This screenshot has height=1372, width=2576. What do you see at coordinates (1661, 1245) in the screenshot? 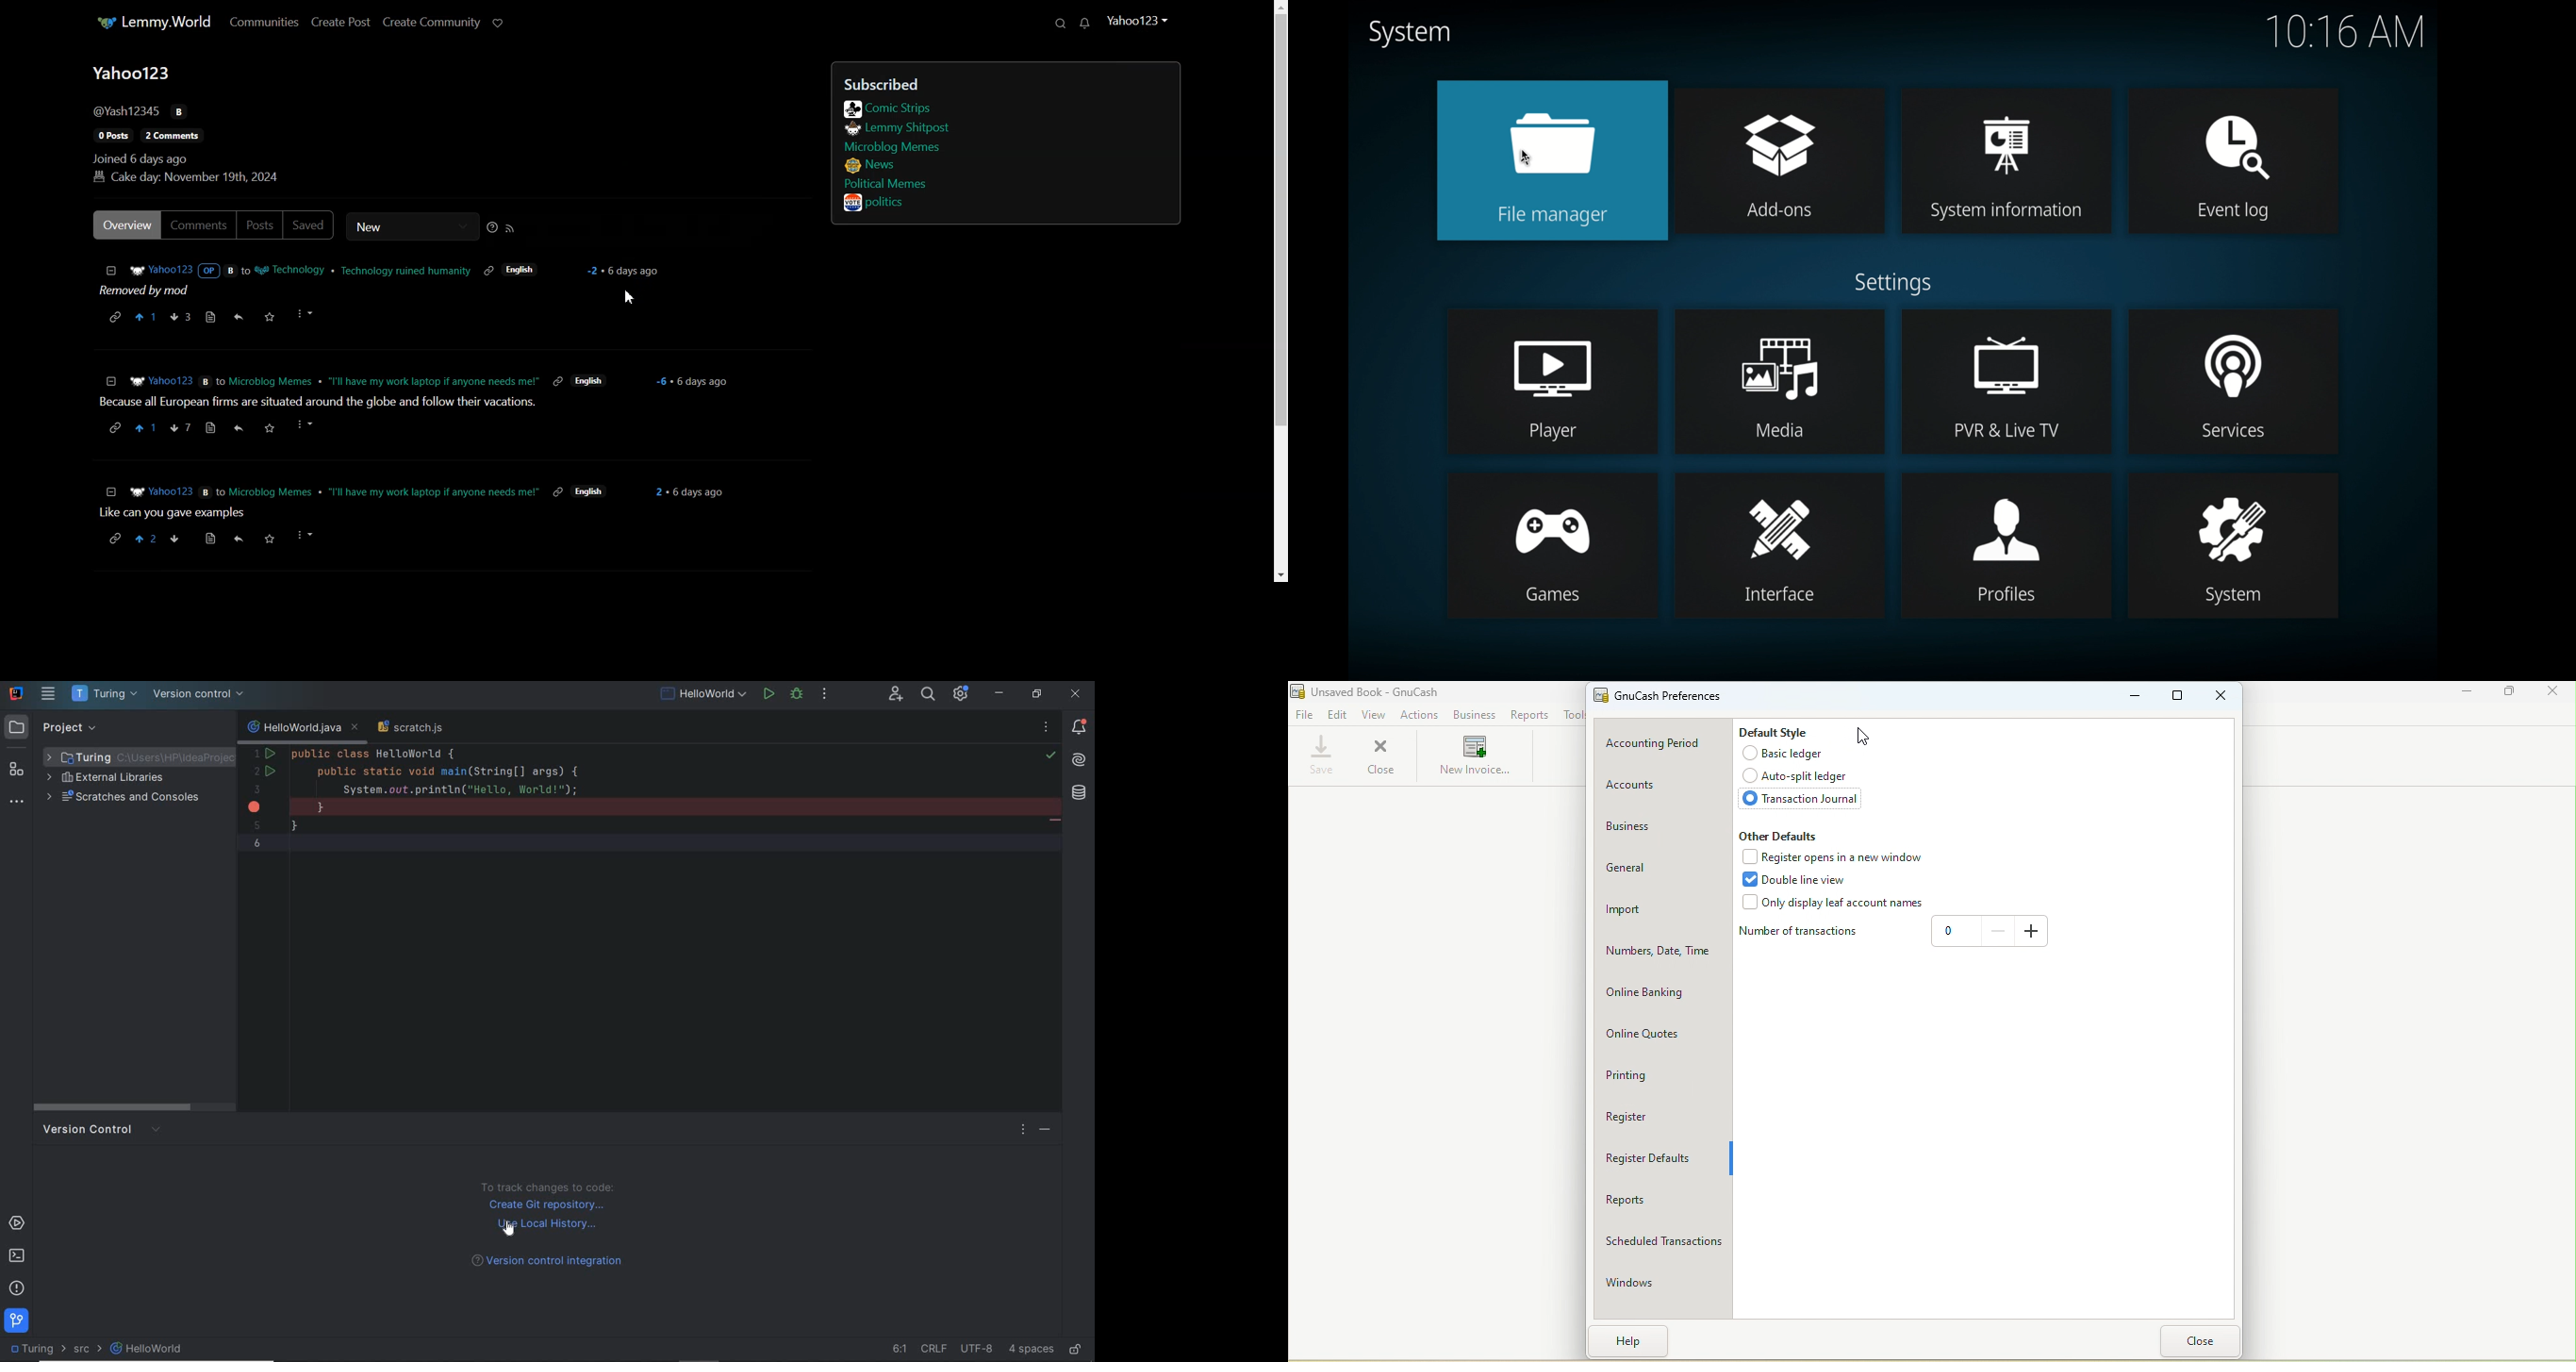
I see `Scheduled transactions` at bounding box center [1661, 1245].